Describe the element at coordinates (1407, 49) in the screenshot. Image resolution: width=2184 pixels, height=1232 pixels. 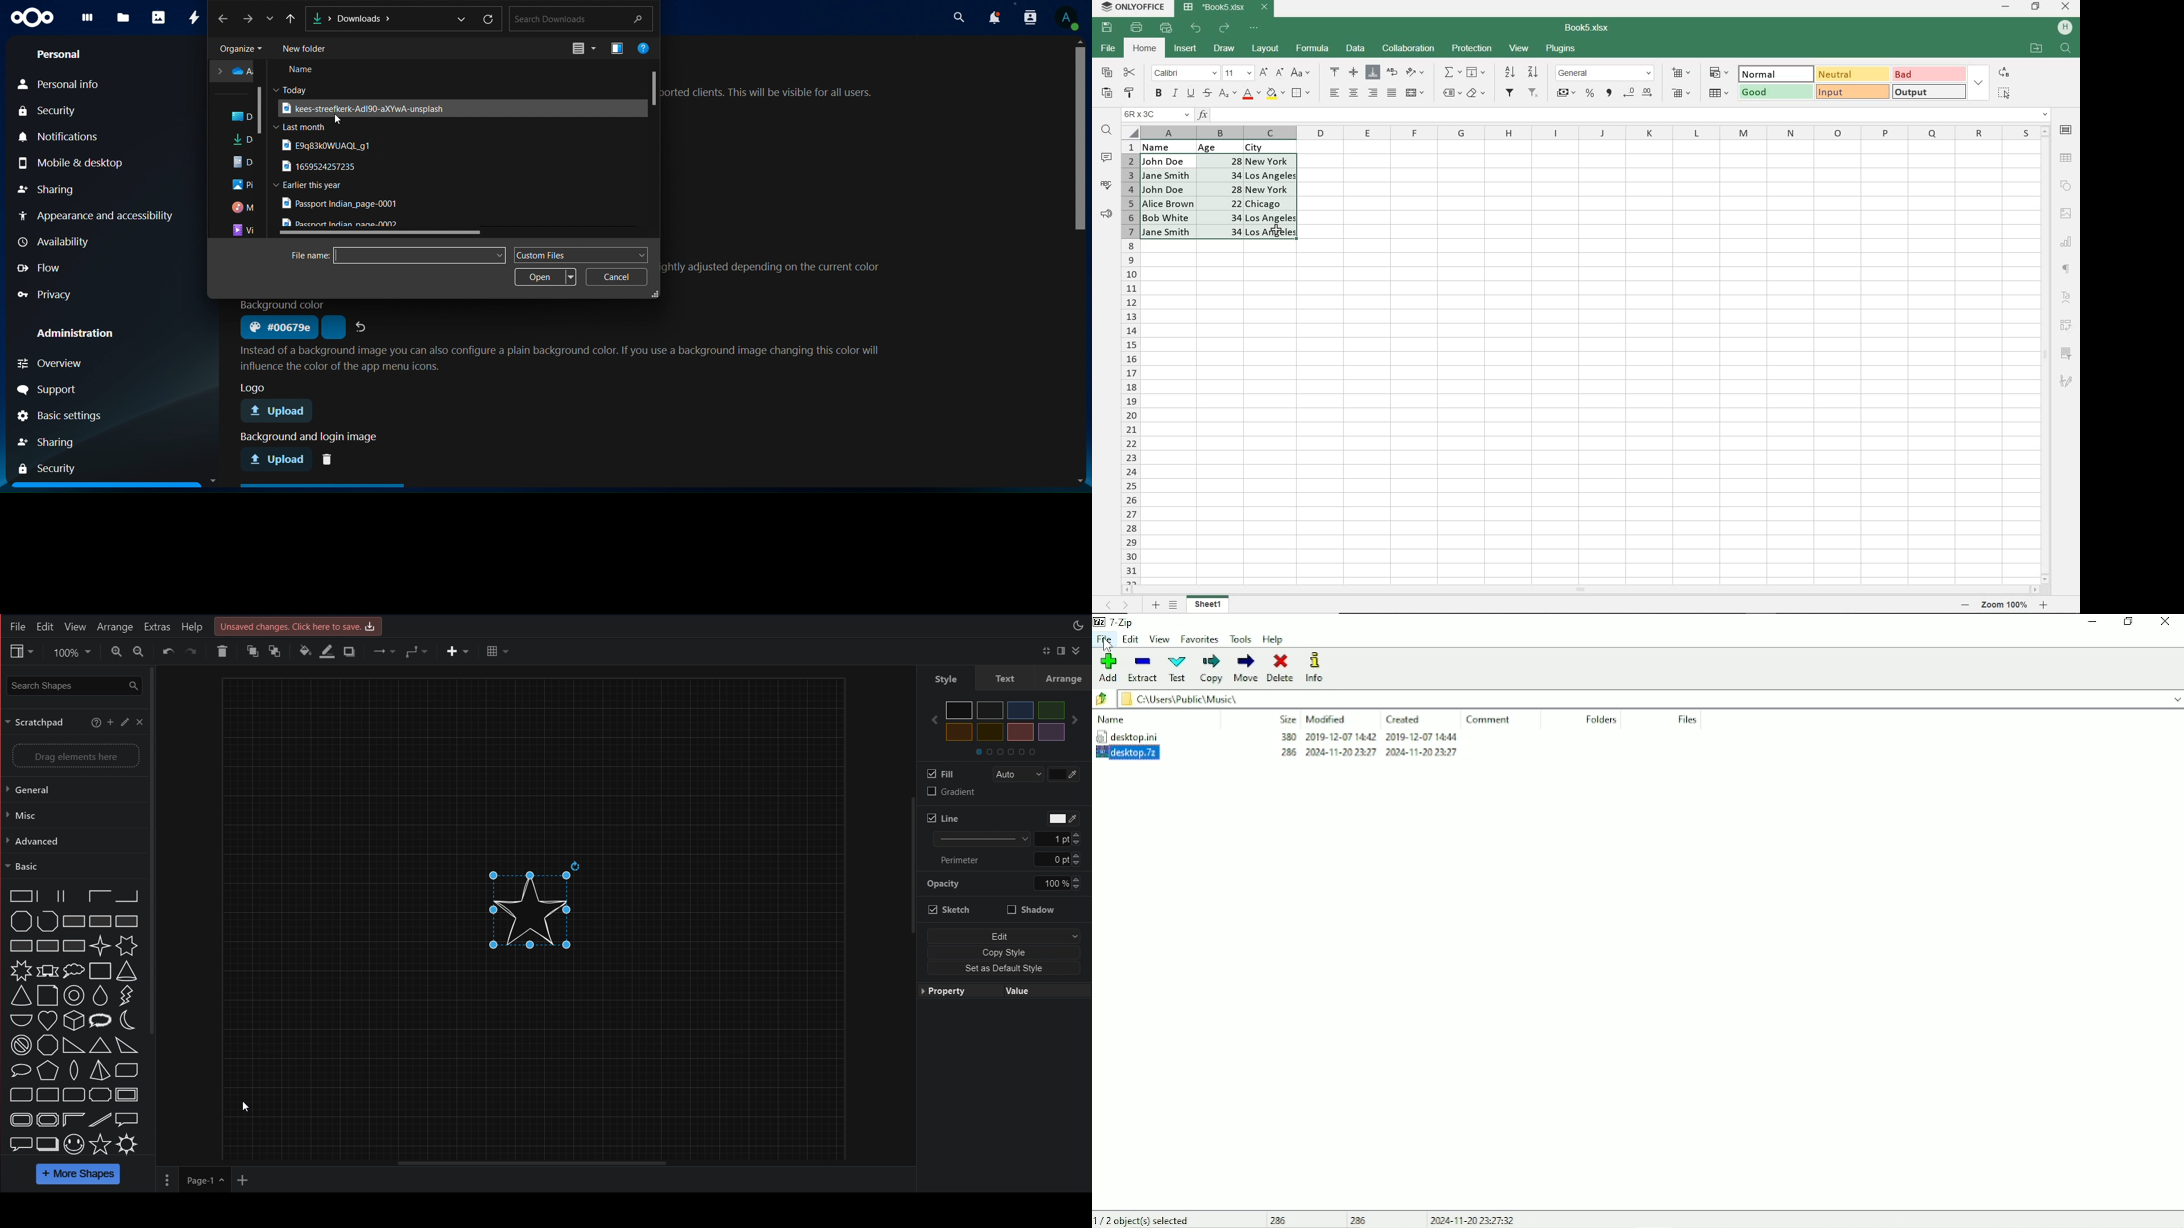
I see `COLLABORATION` at that location.